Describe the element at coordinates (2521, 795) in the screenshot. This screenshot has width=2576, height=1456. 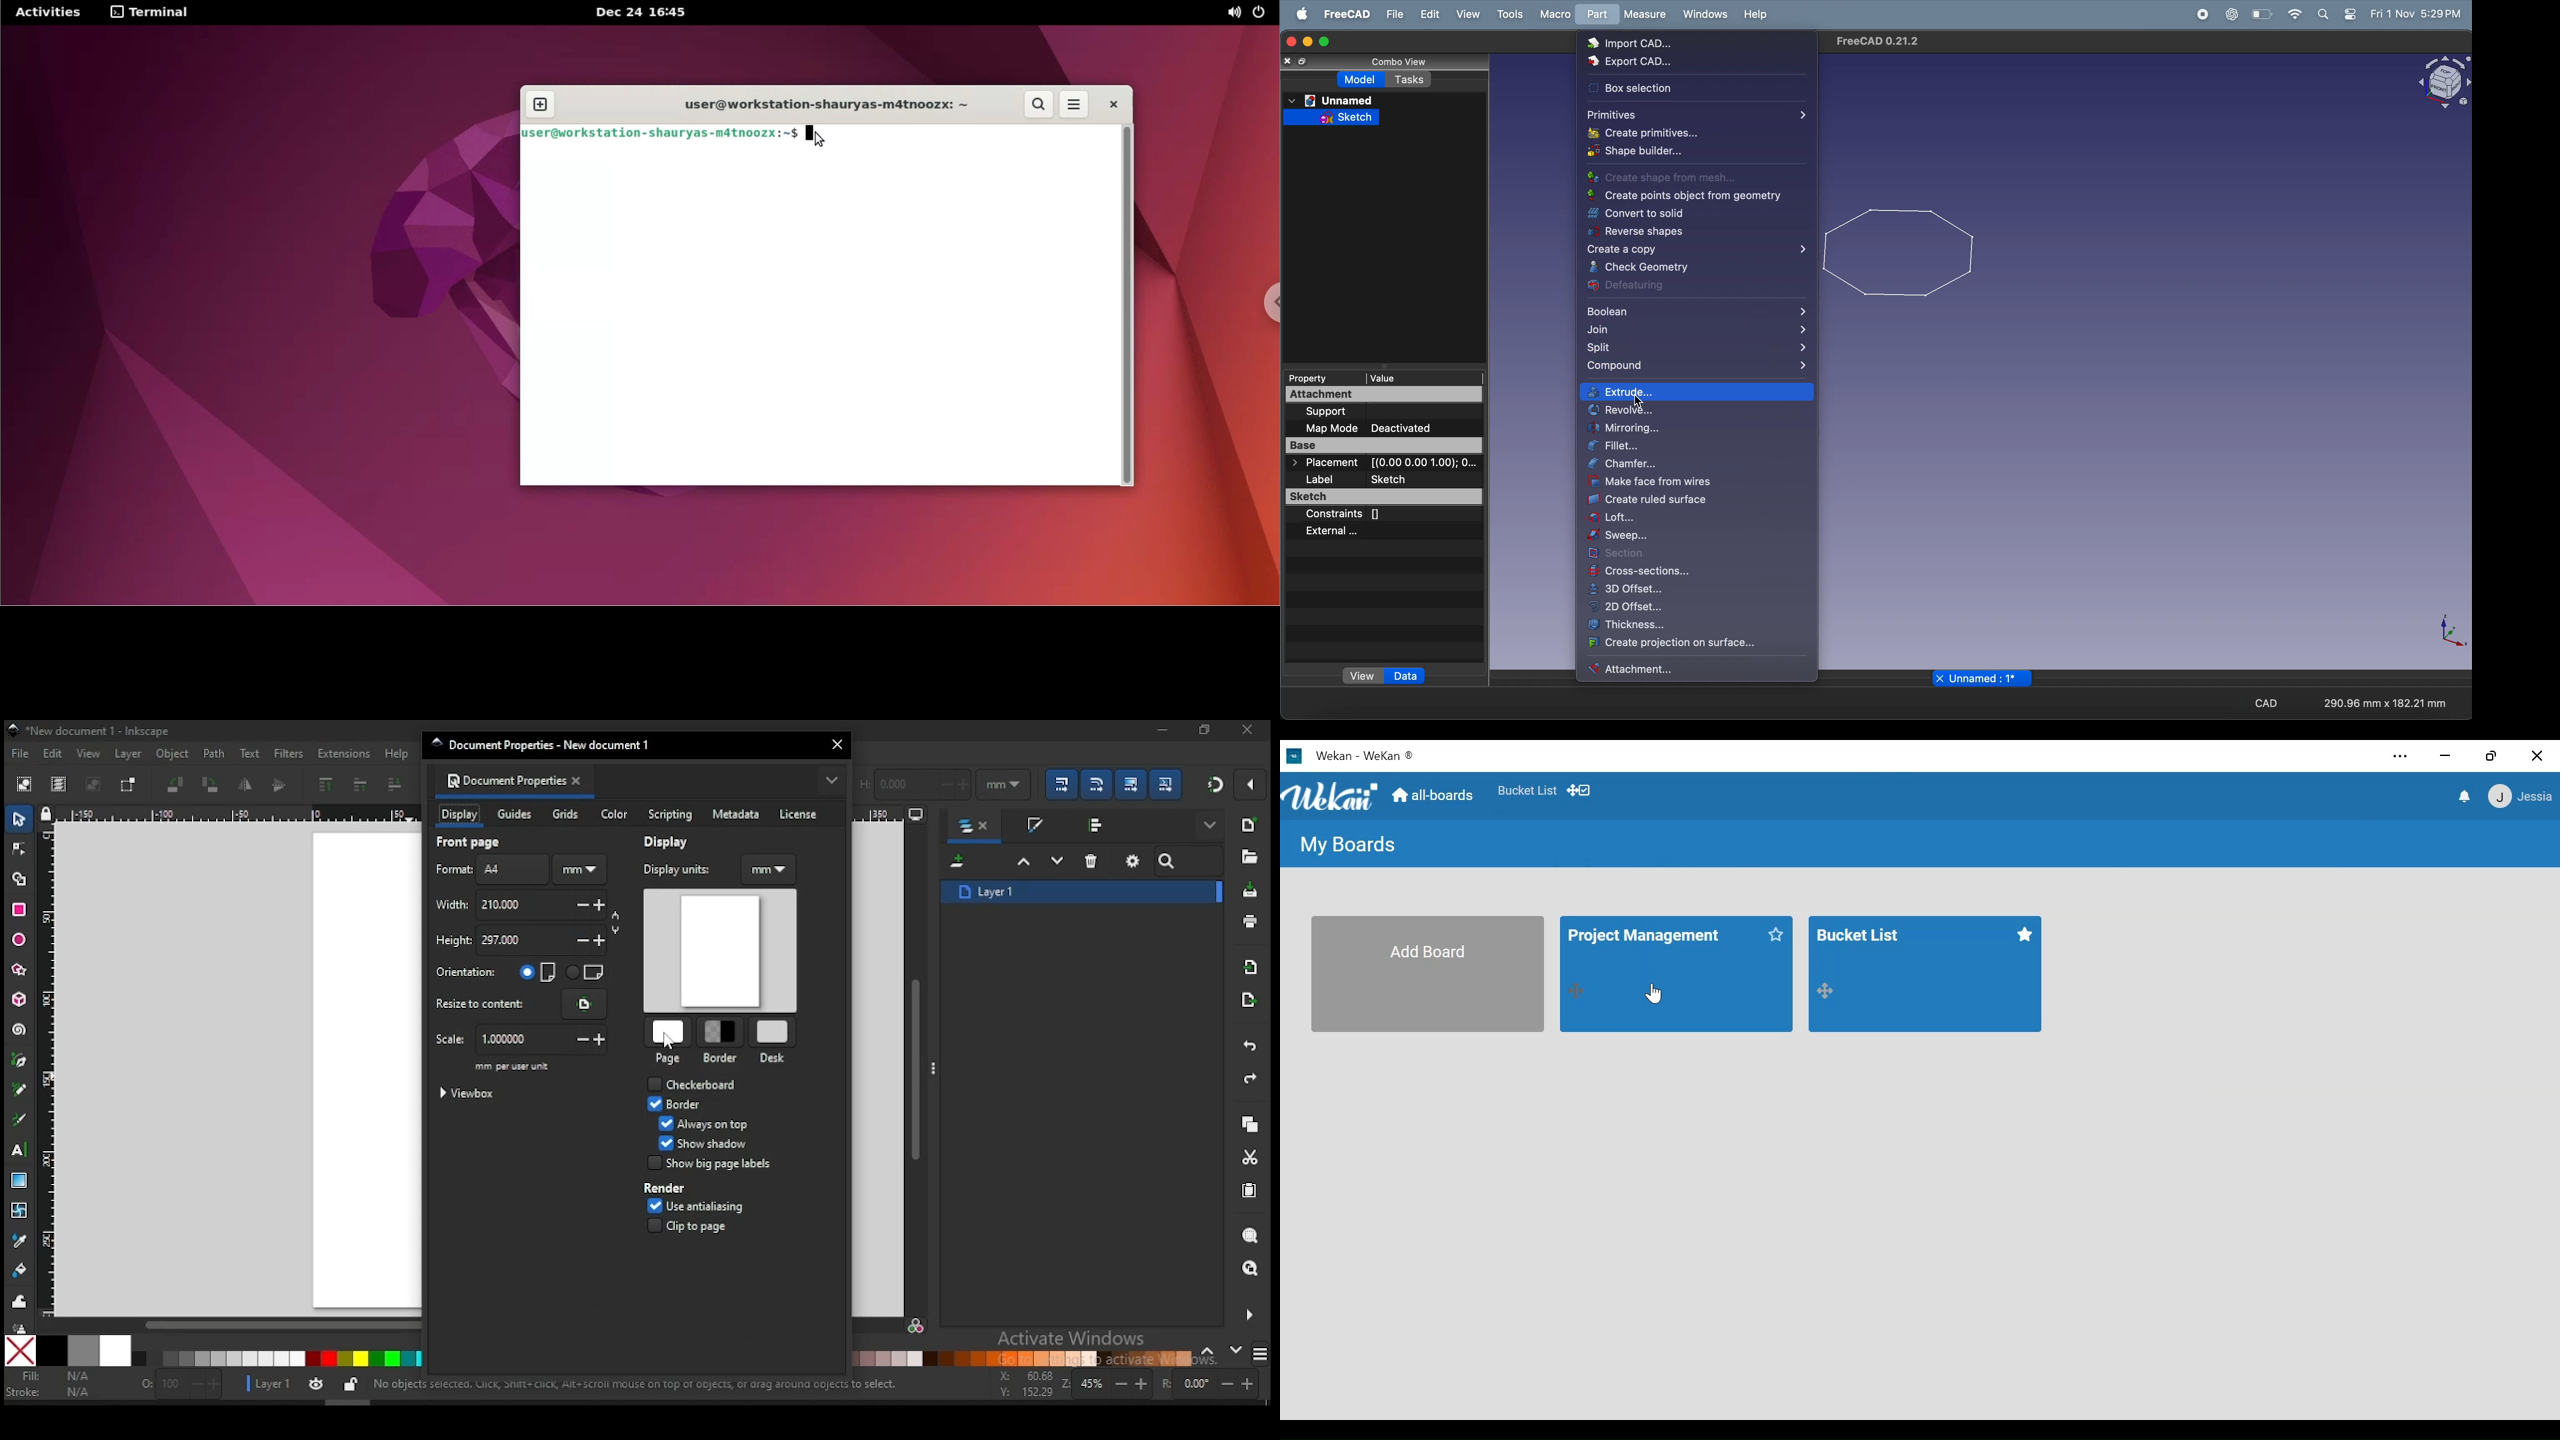
I see `Member` at that location.